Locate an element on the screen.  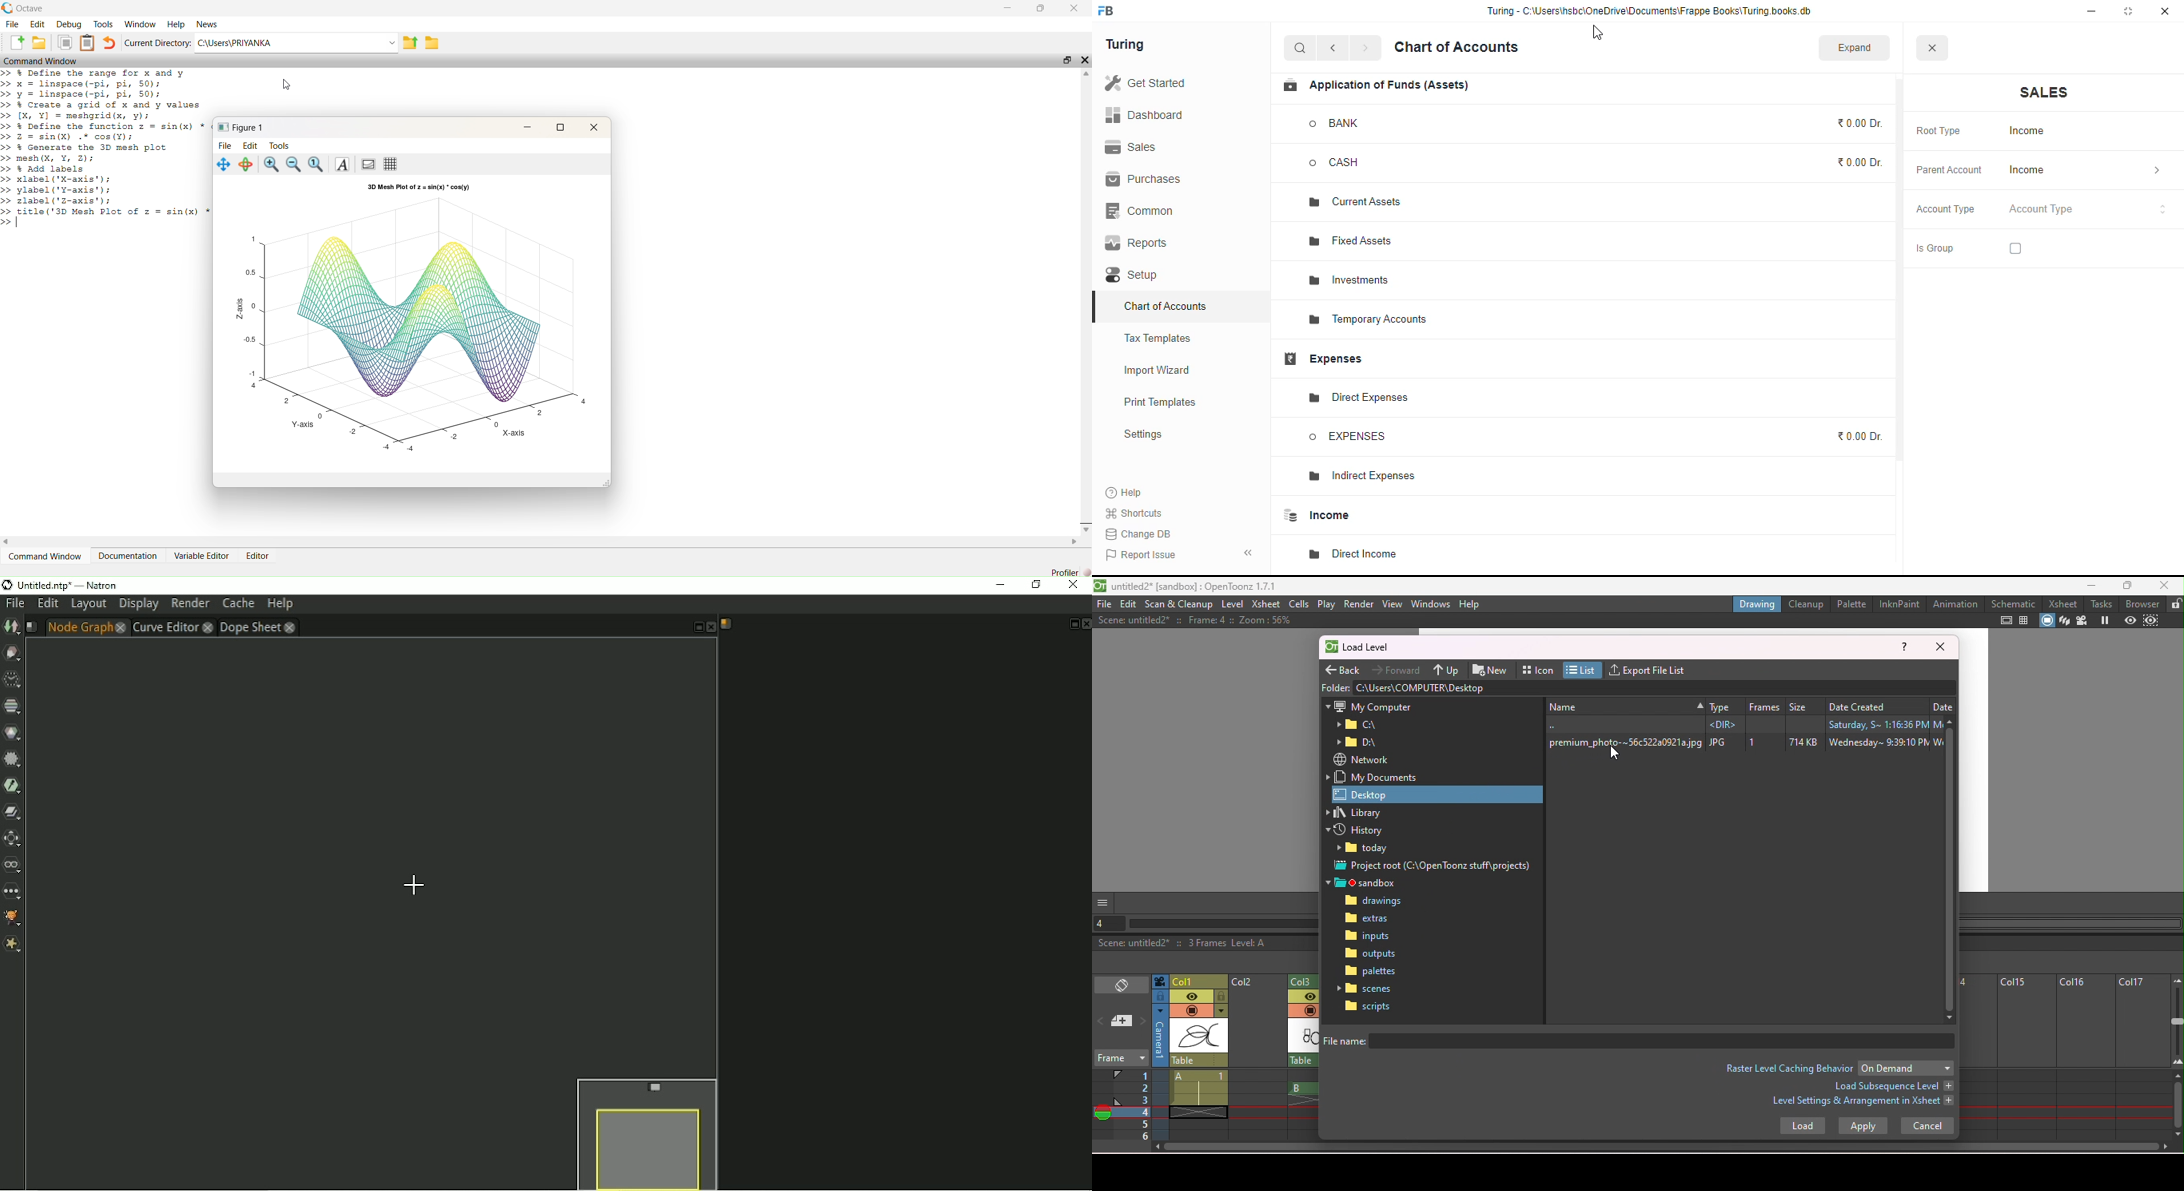
search is located at coordinates (1301, 48).